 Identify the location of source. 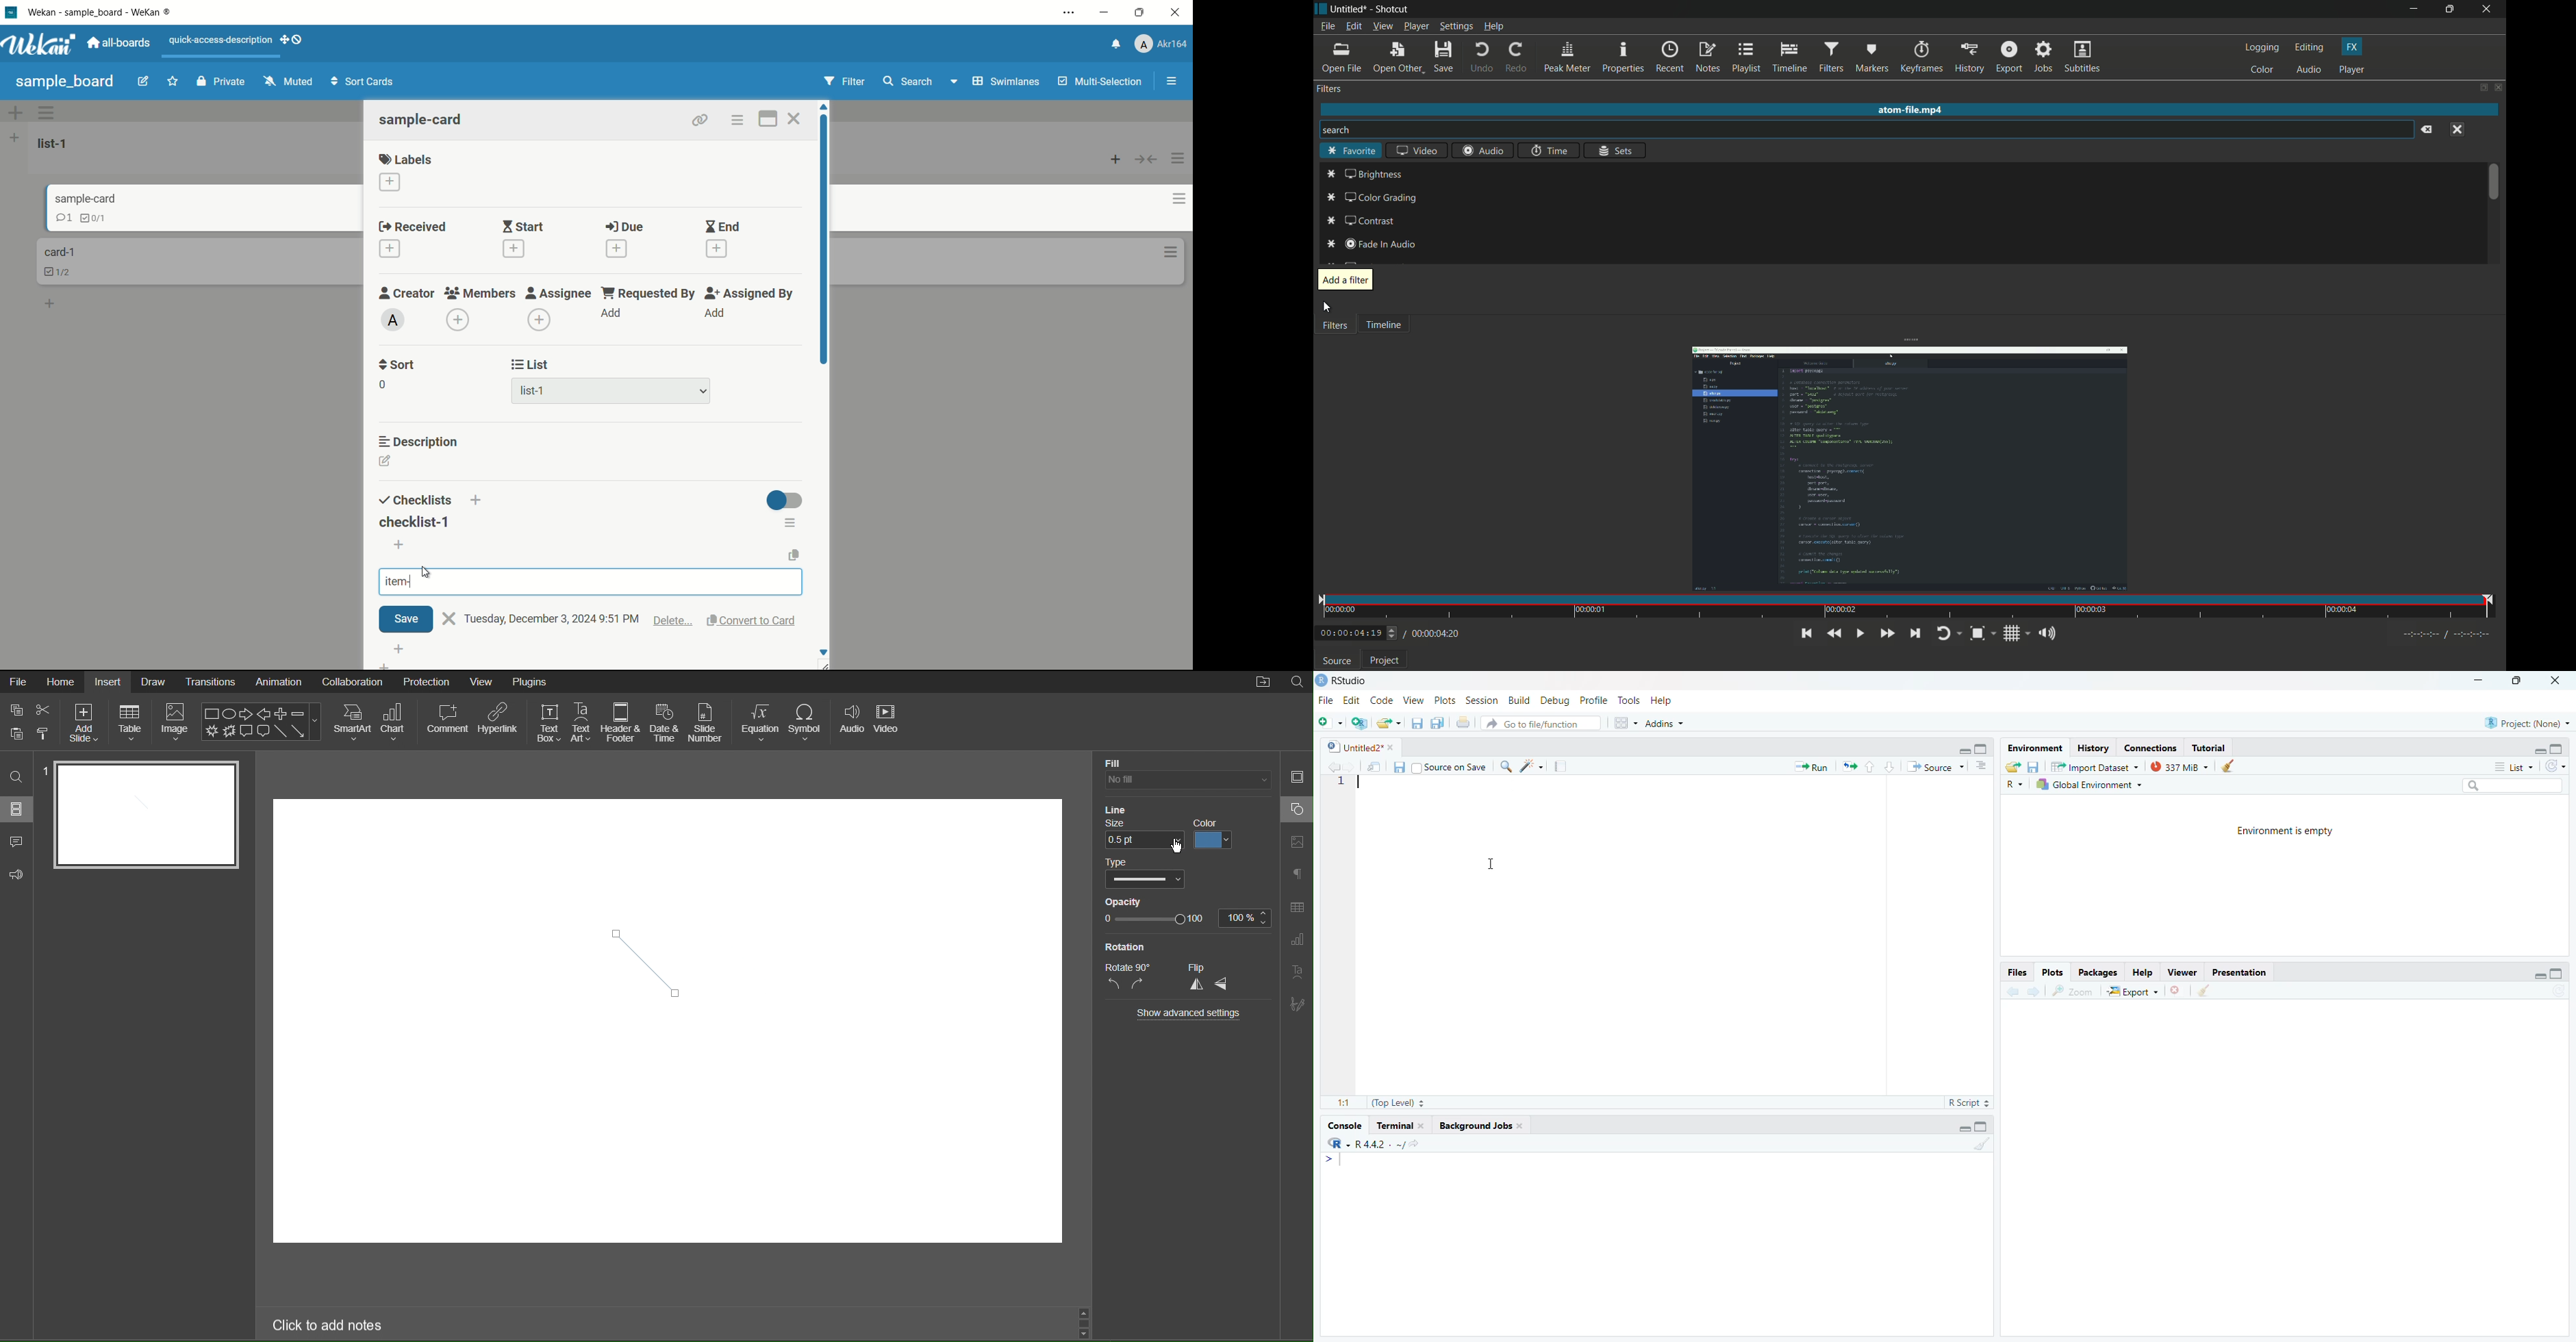
(1336, 661).